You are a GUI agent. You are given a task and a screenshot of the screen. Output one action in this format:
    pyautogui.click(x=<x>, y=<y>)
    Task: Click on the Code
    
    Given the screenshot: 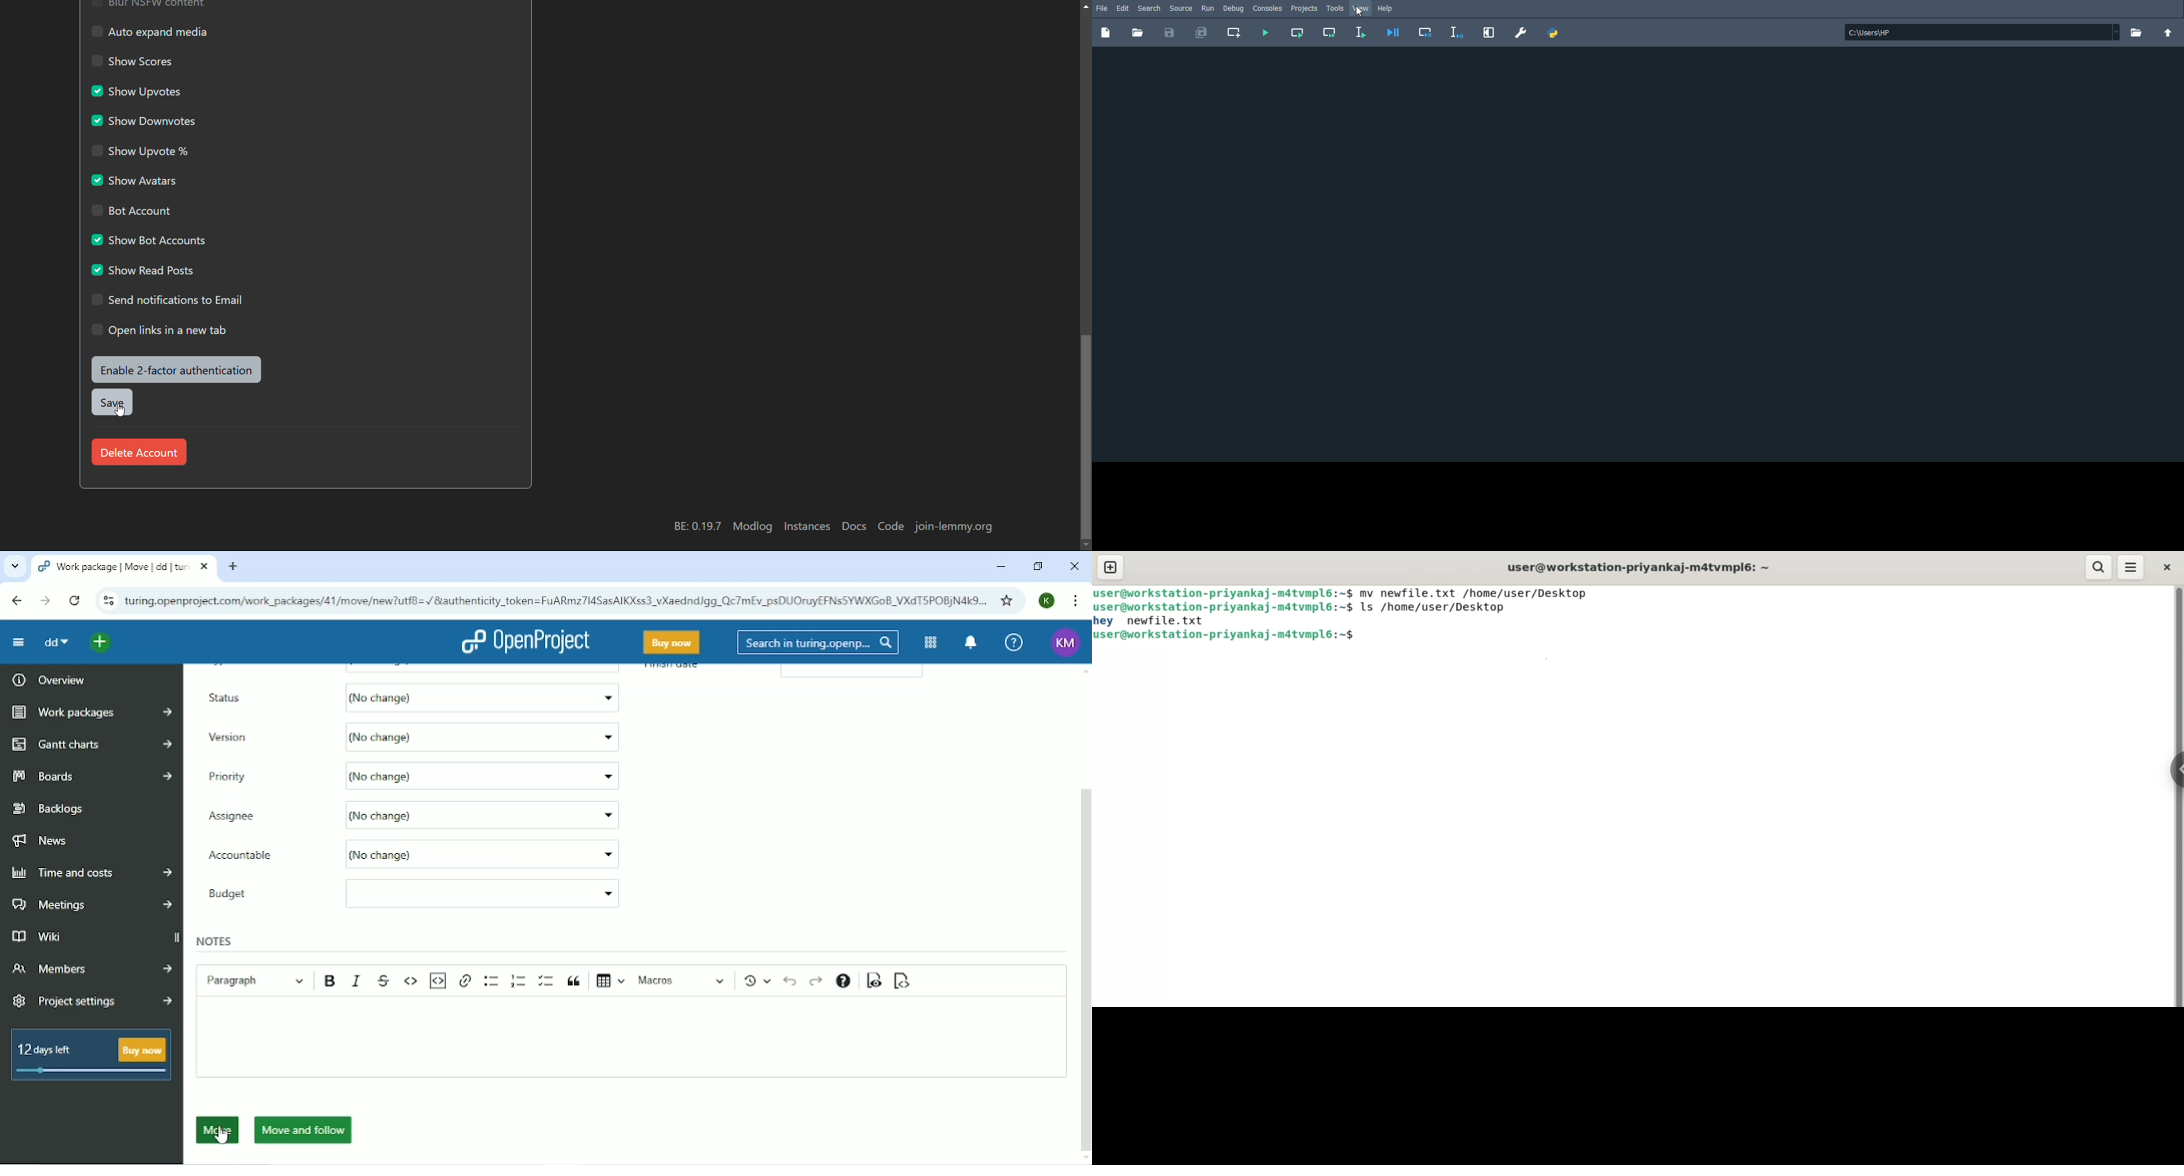 What is the action you would take?
    pyautogui.click(x=412, y=983)
    